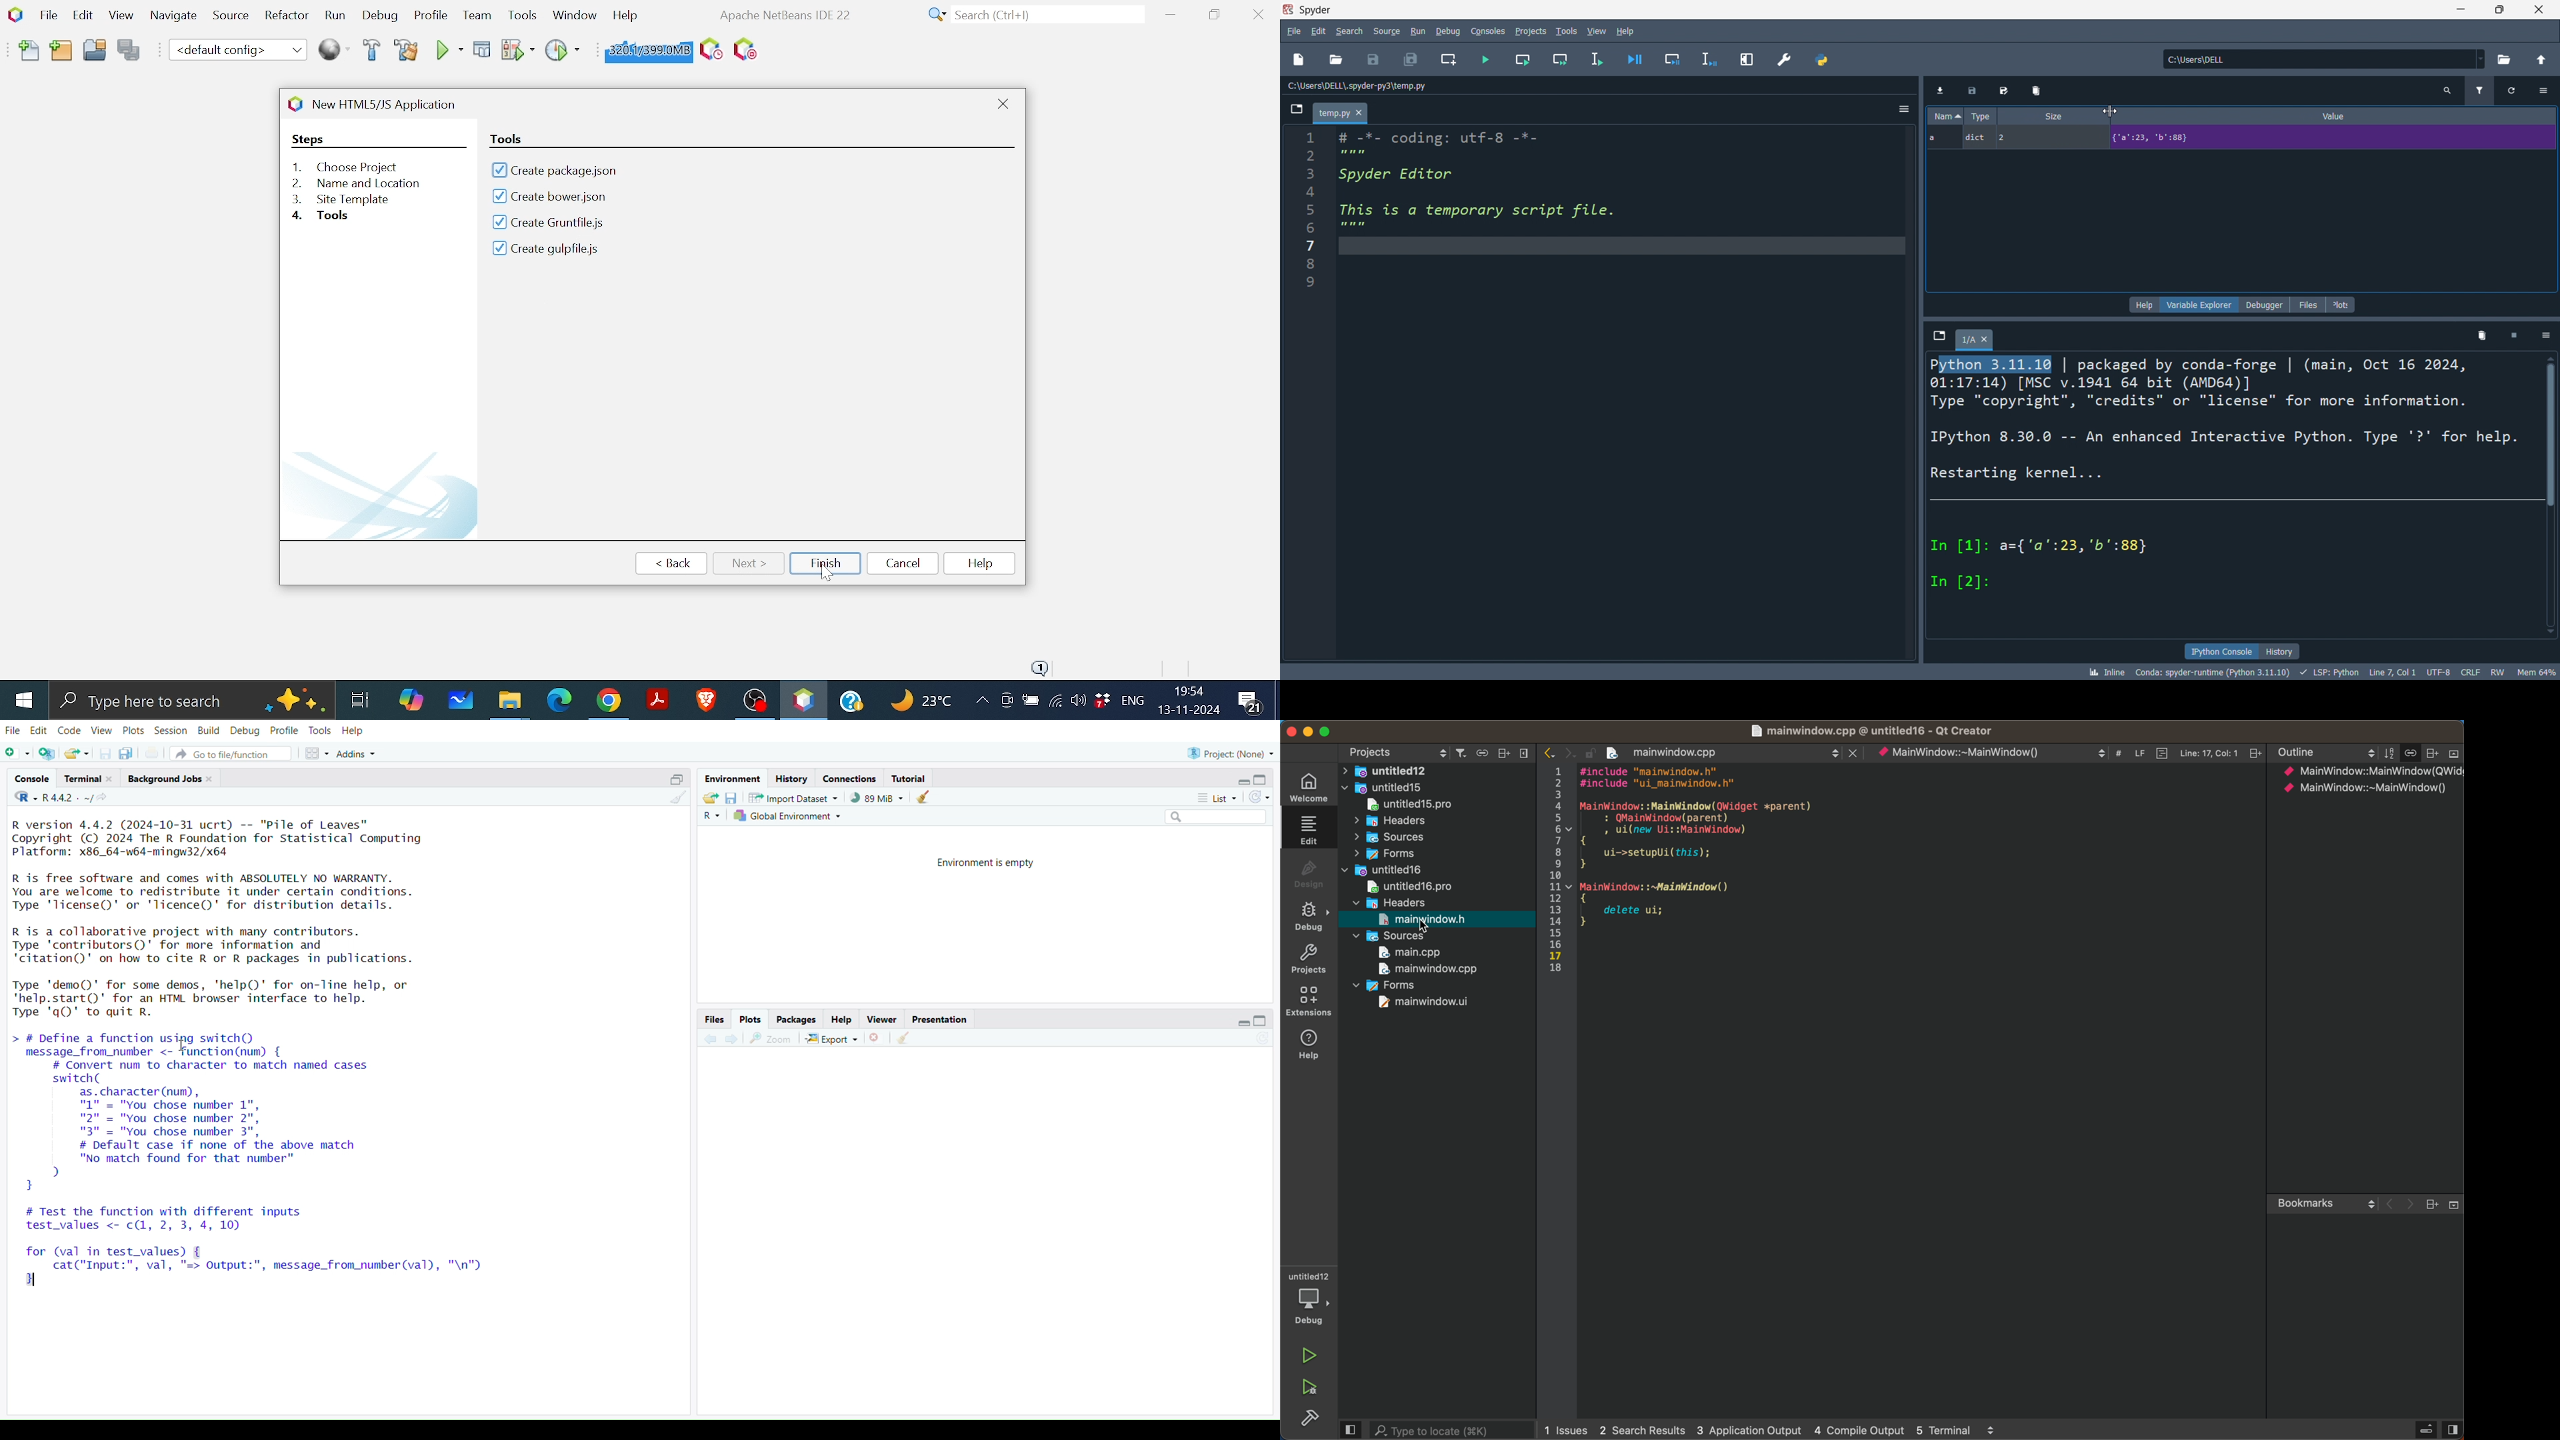  I want to click on Workspace panes, so click(315, 754).